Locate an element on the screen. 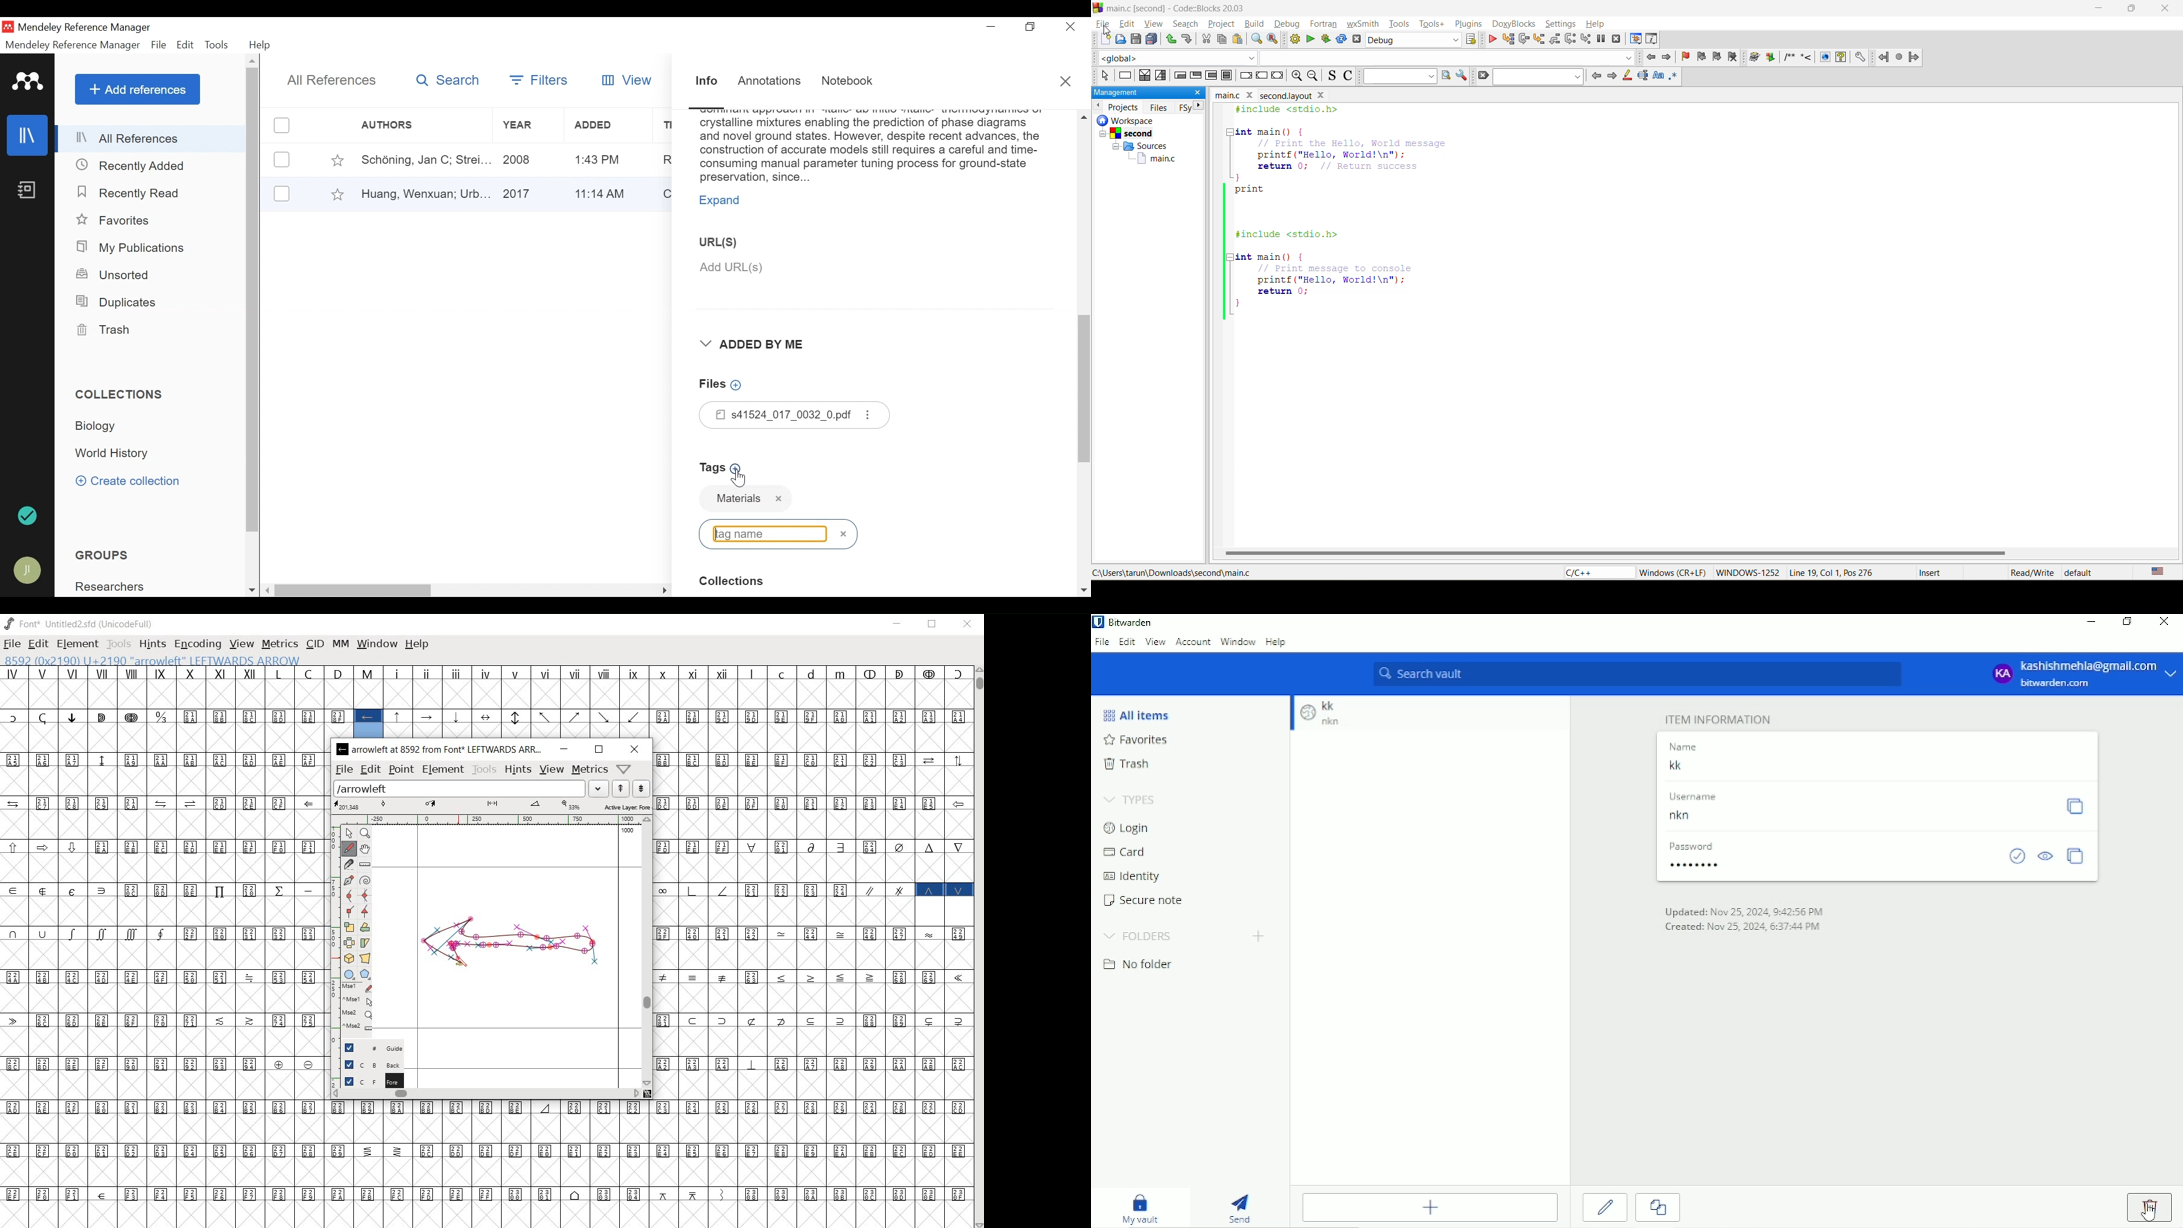  Expand is located at coordinates (724, 202).